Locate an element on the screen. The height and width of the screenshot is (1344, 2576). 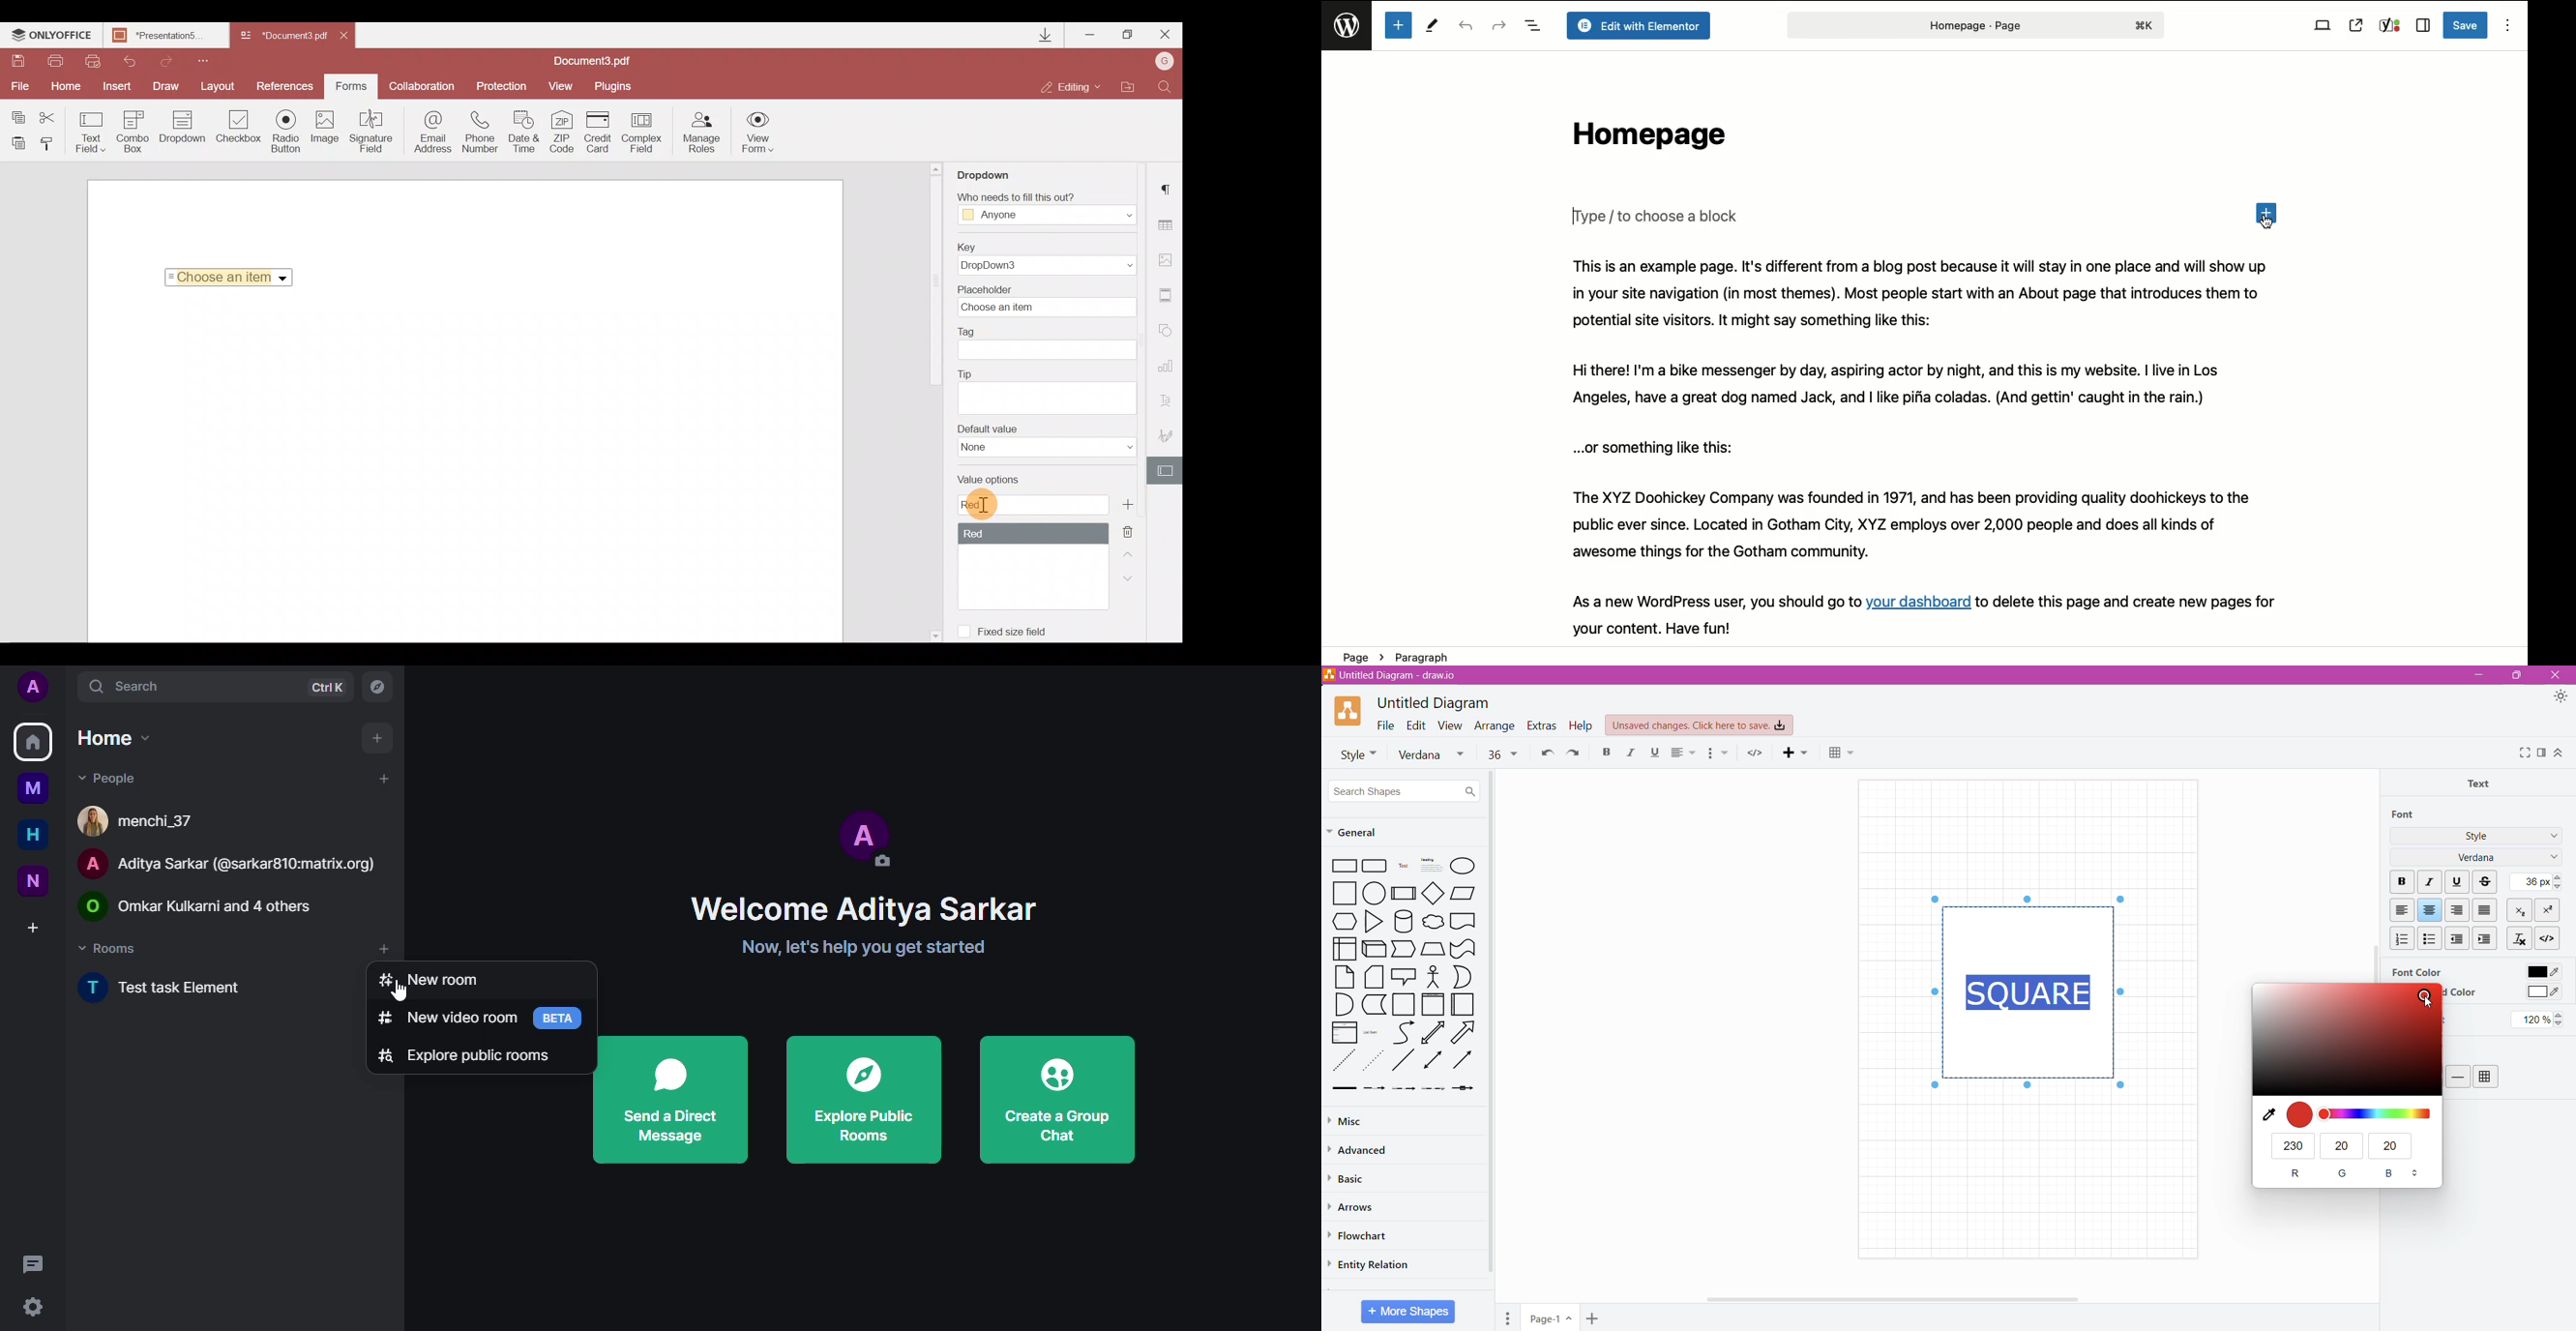
up and down is located at coordinates (2417, 1174).